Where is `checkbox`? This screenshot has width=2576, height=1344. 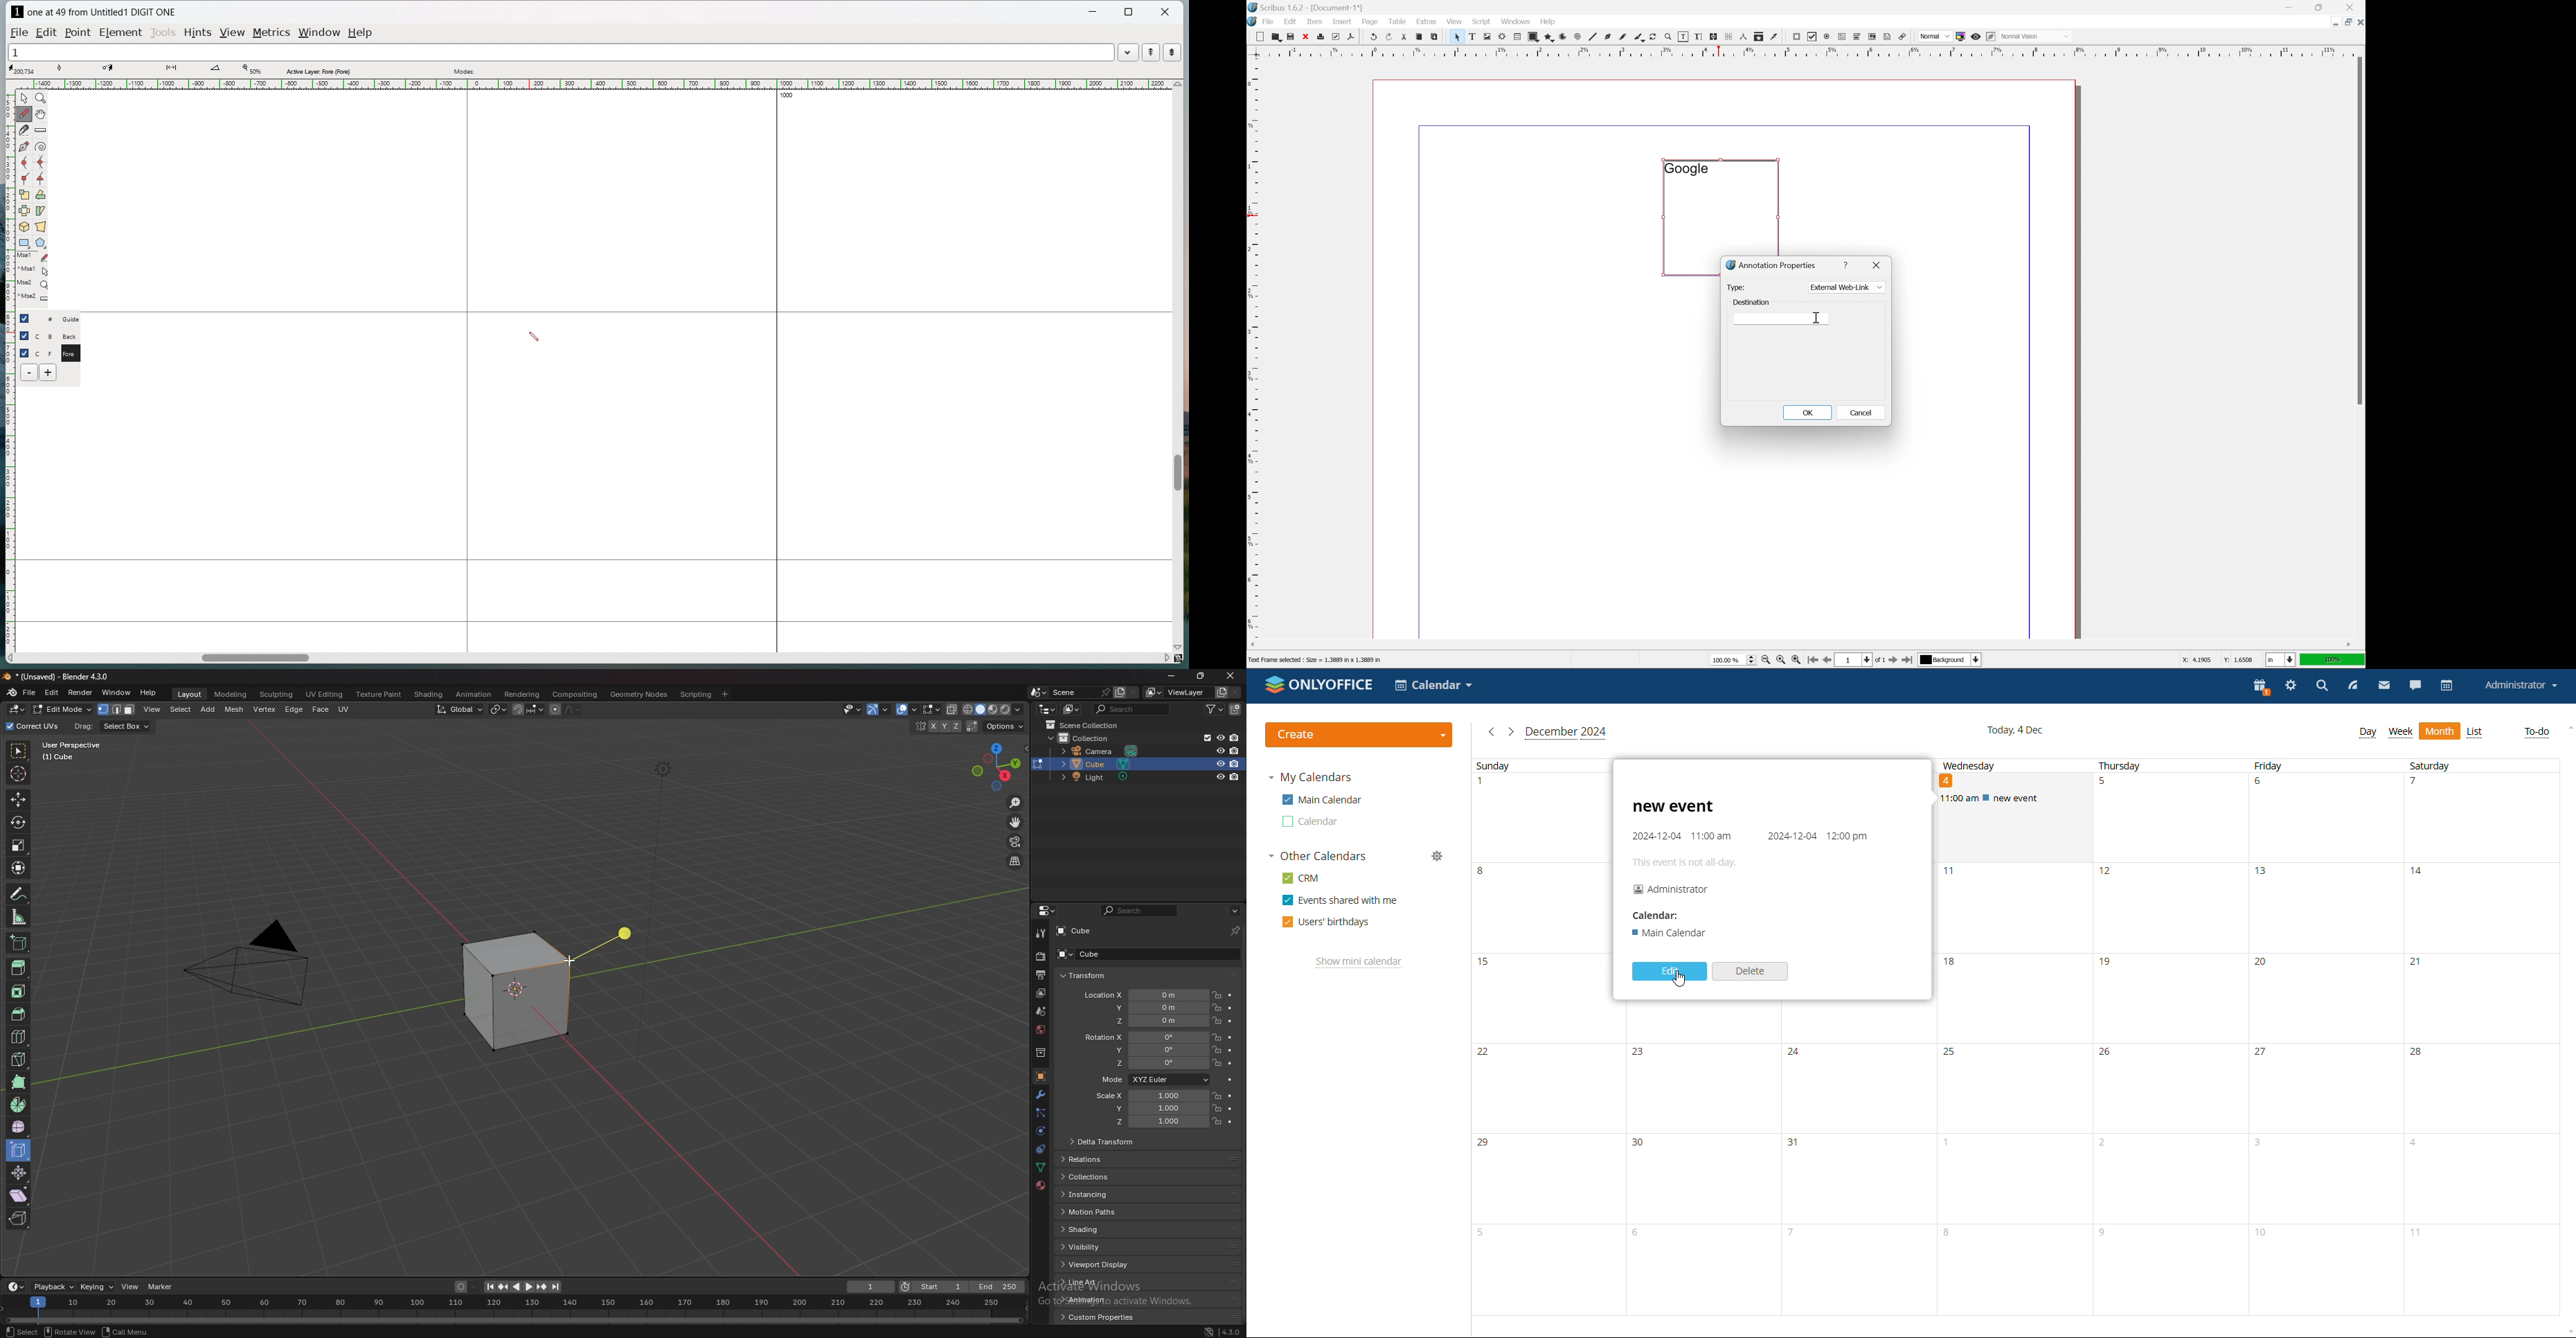 checkbox is located at coordinates (24, 336).